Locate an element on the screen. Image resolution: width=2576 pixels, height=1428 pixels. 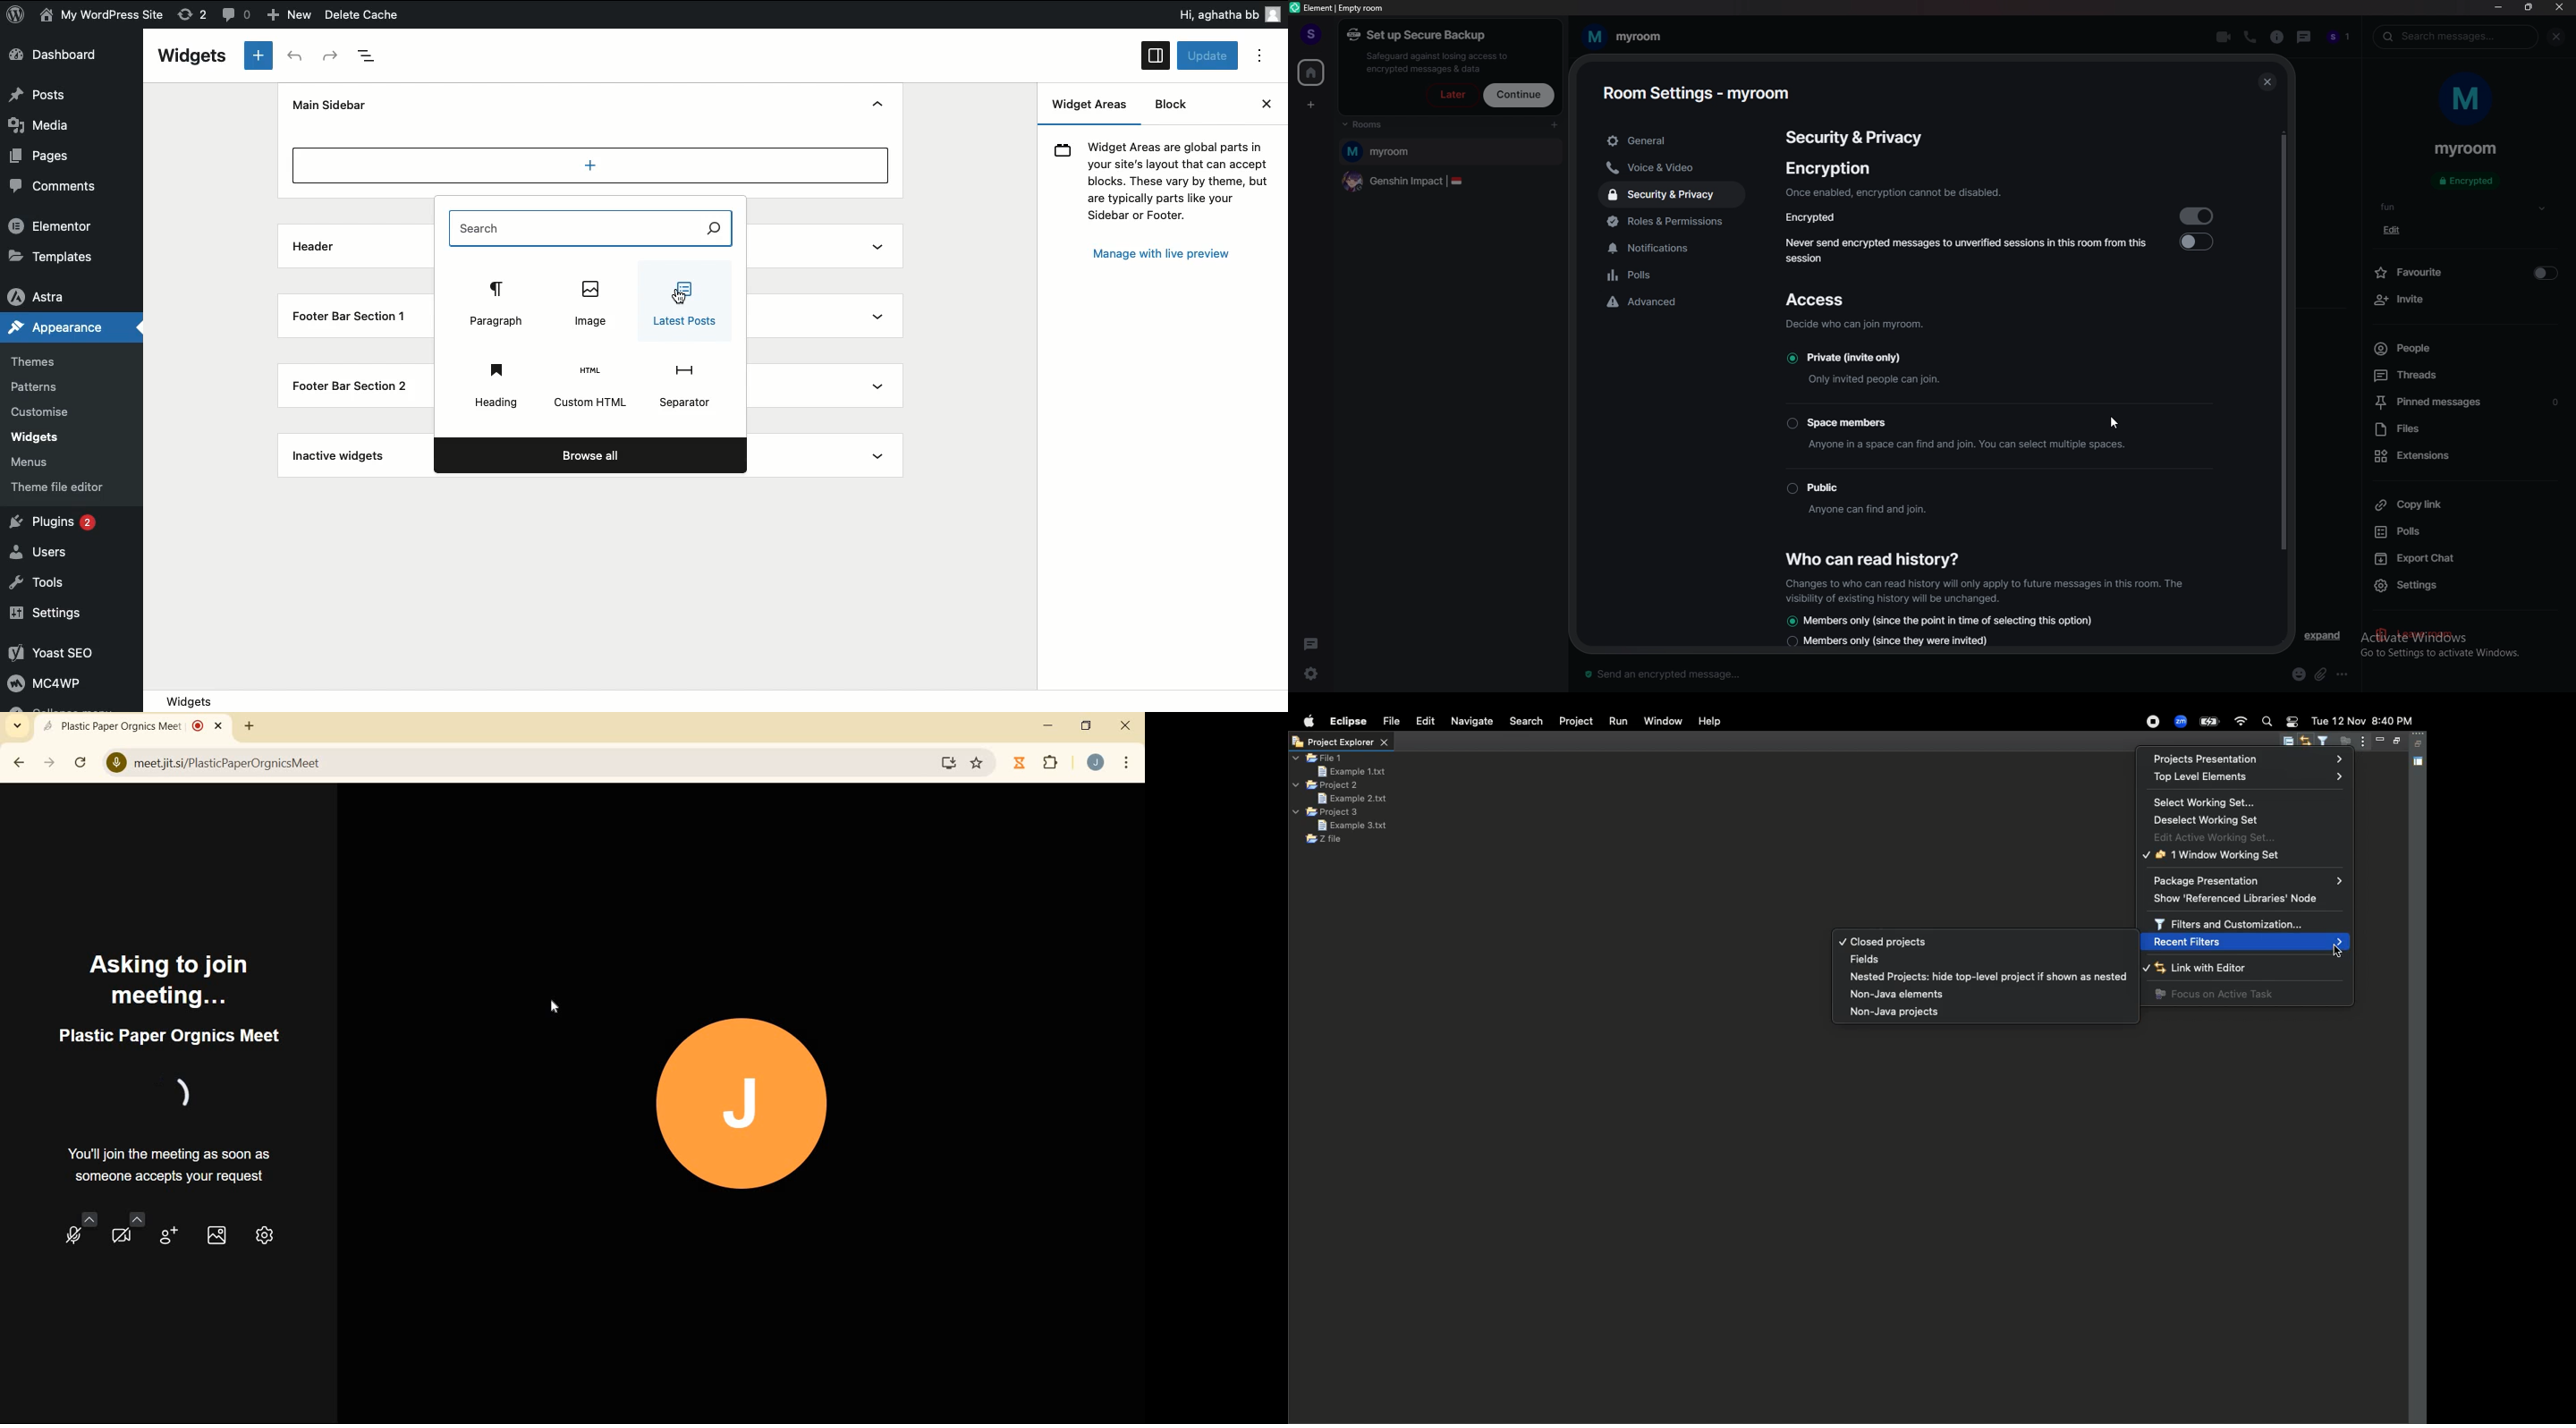
advanced is located at coordinates (1670, 304).